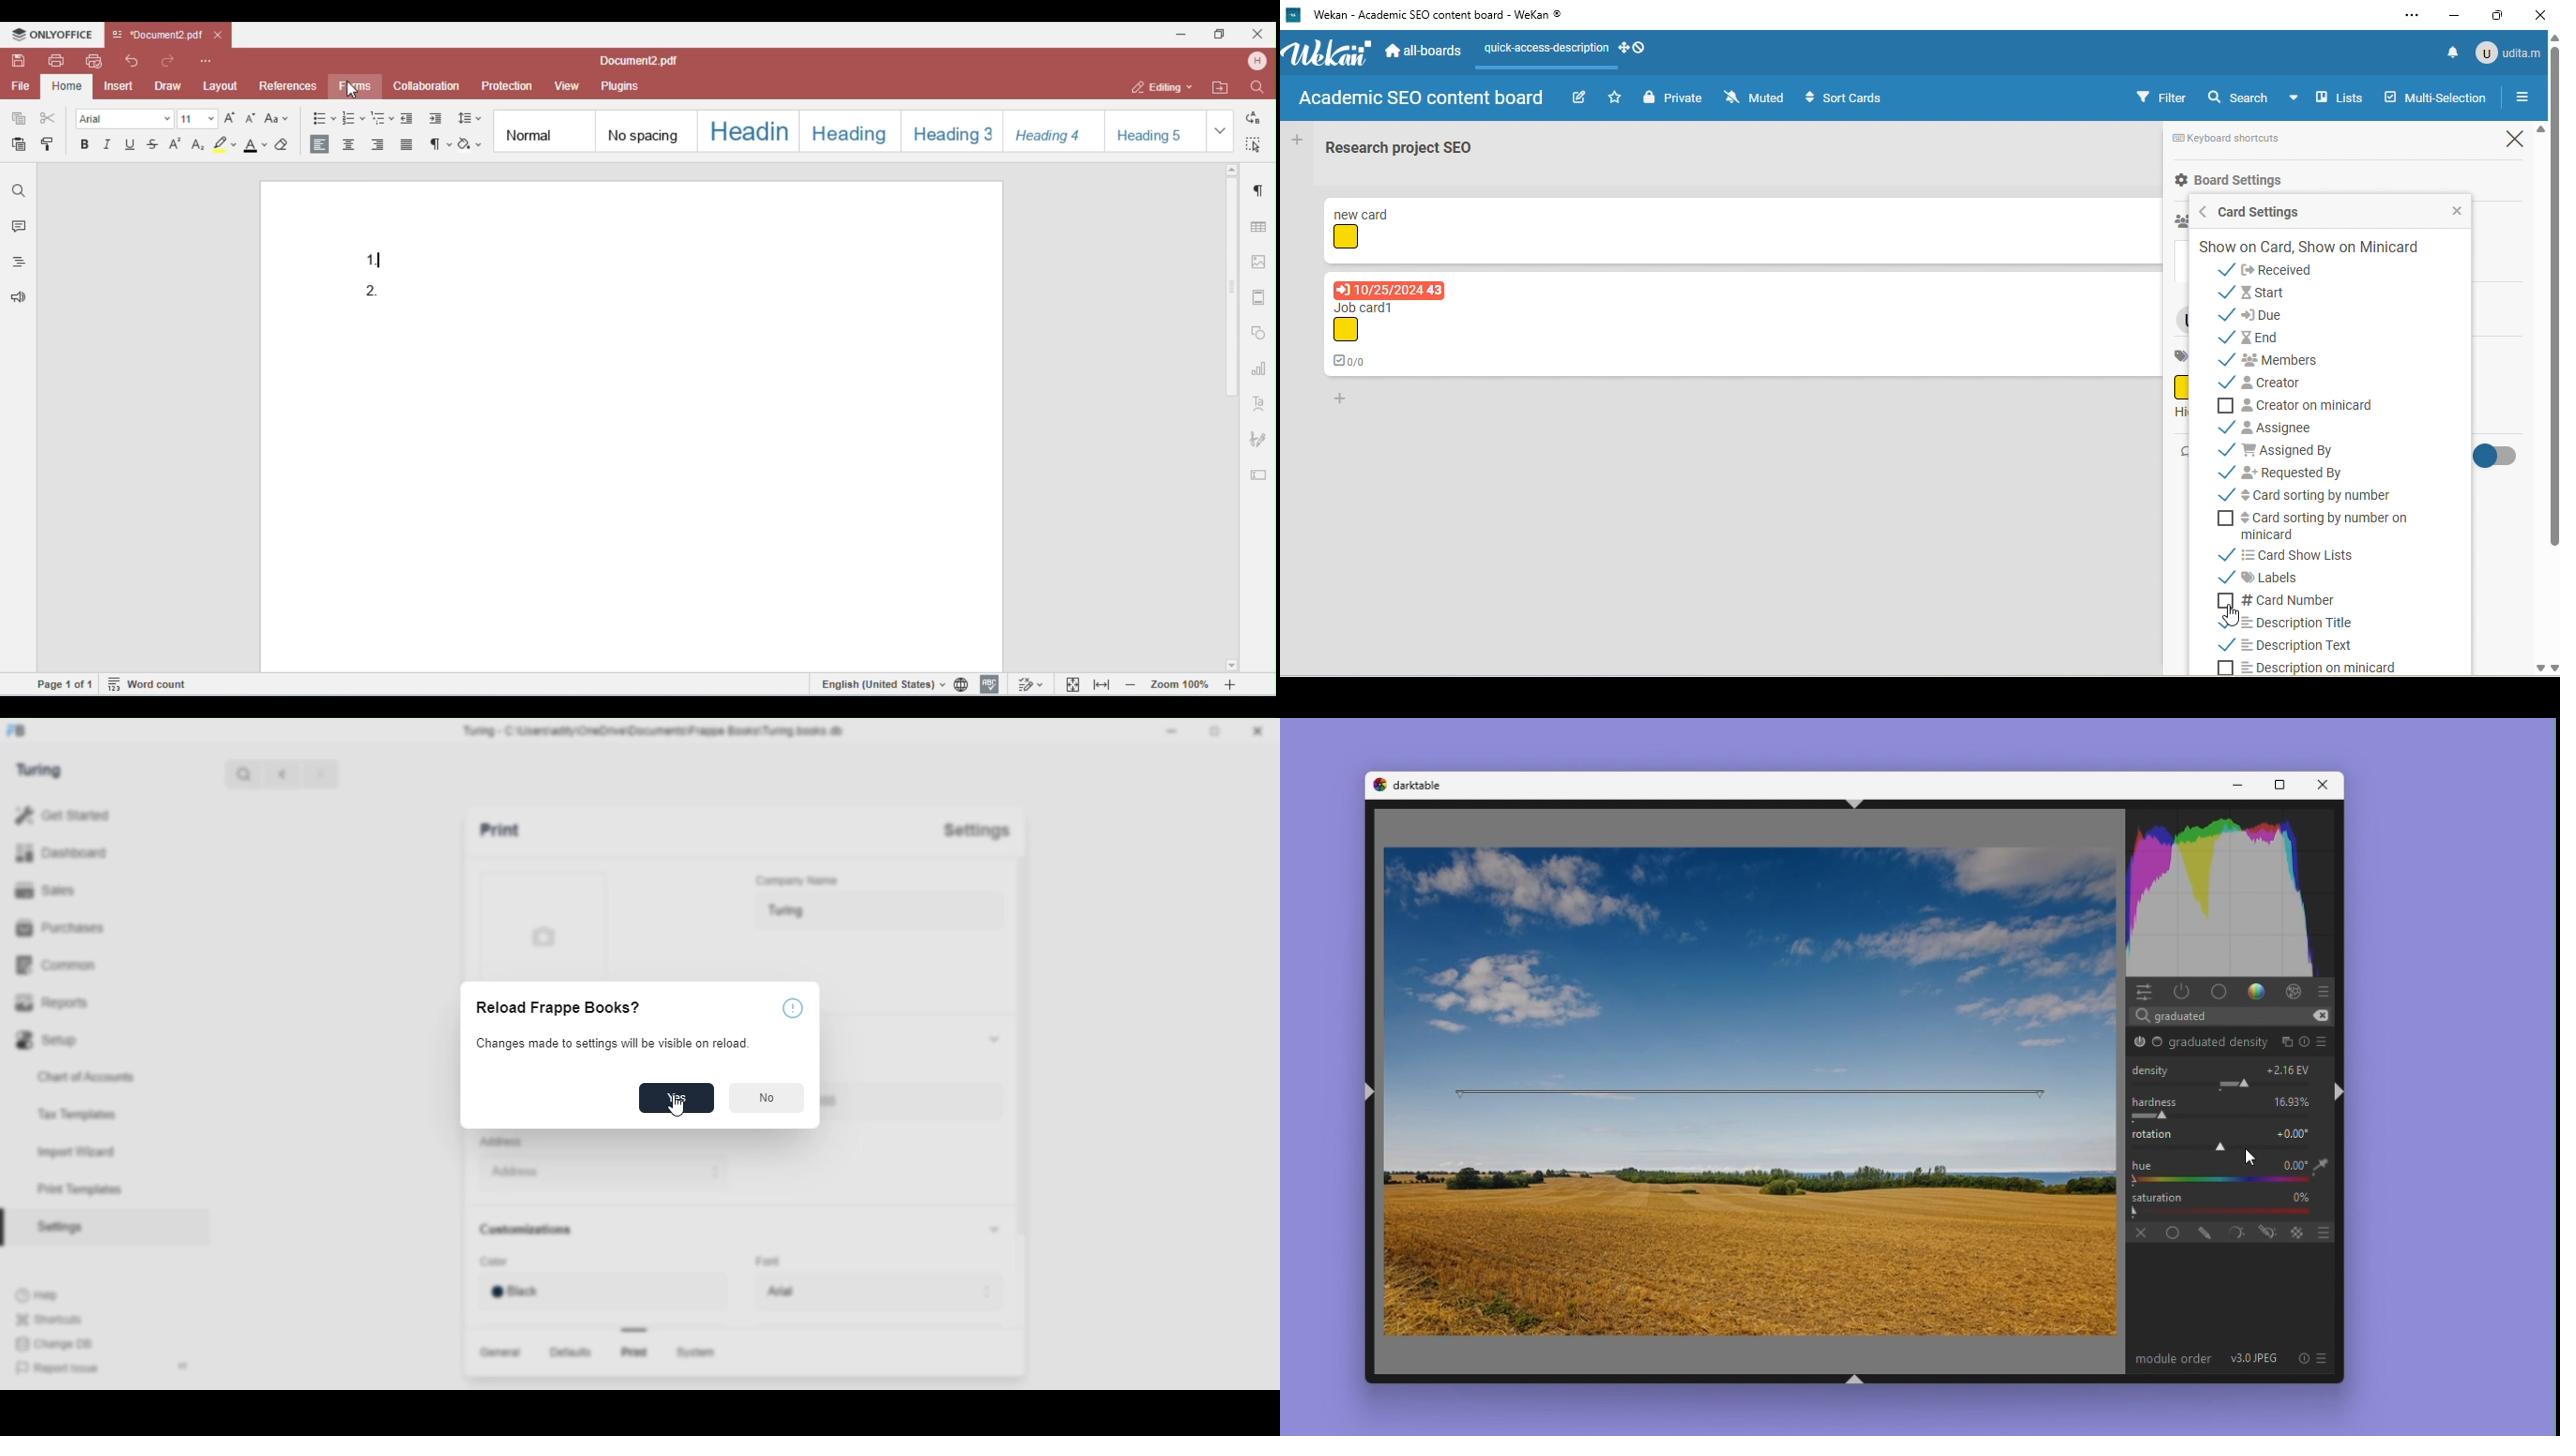 The image size is (2576, 1456). I want to click on search, so click(245, 774).